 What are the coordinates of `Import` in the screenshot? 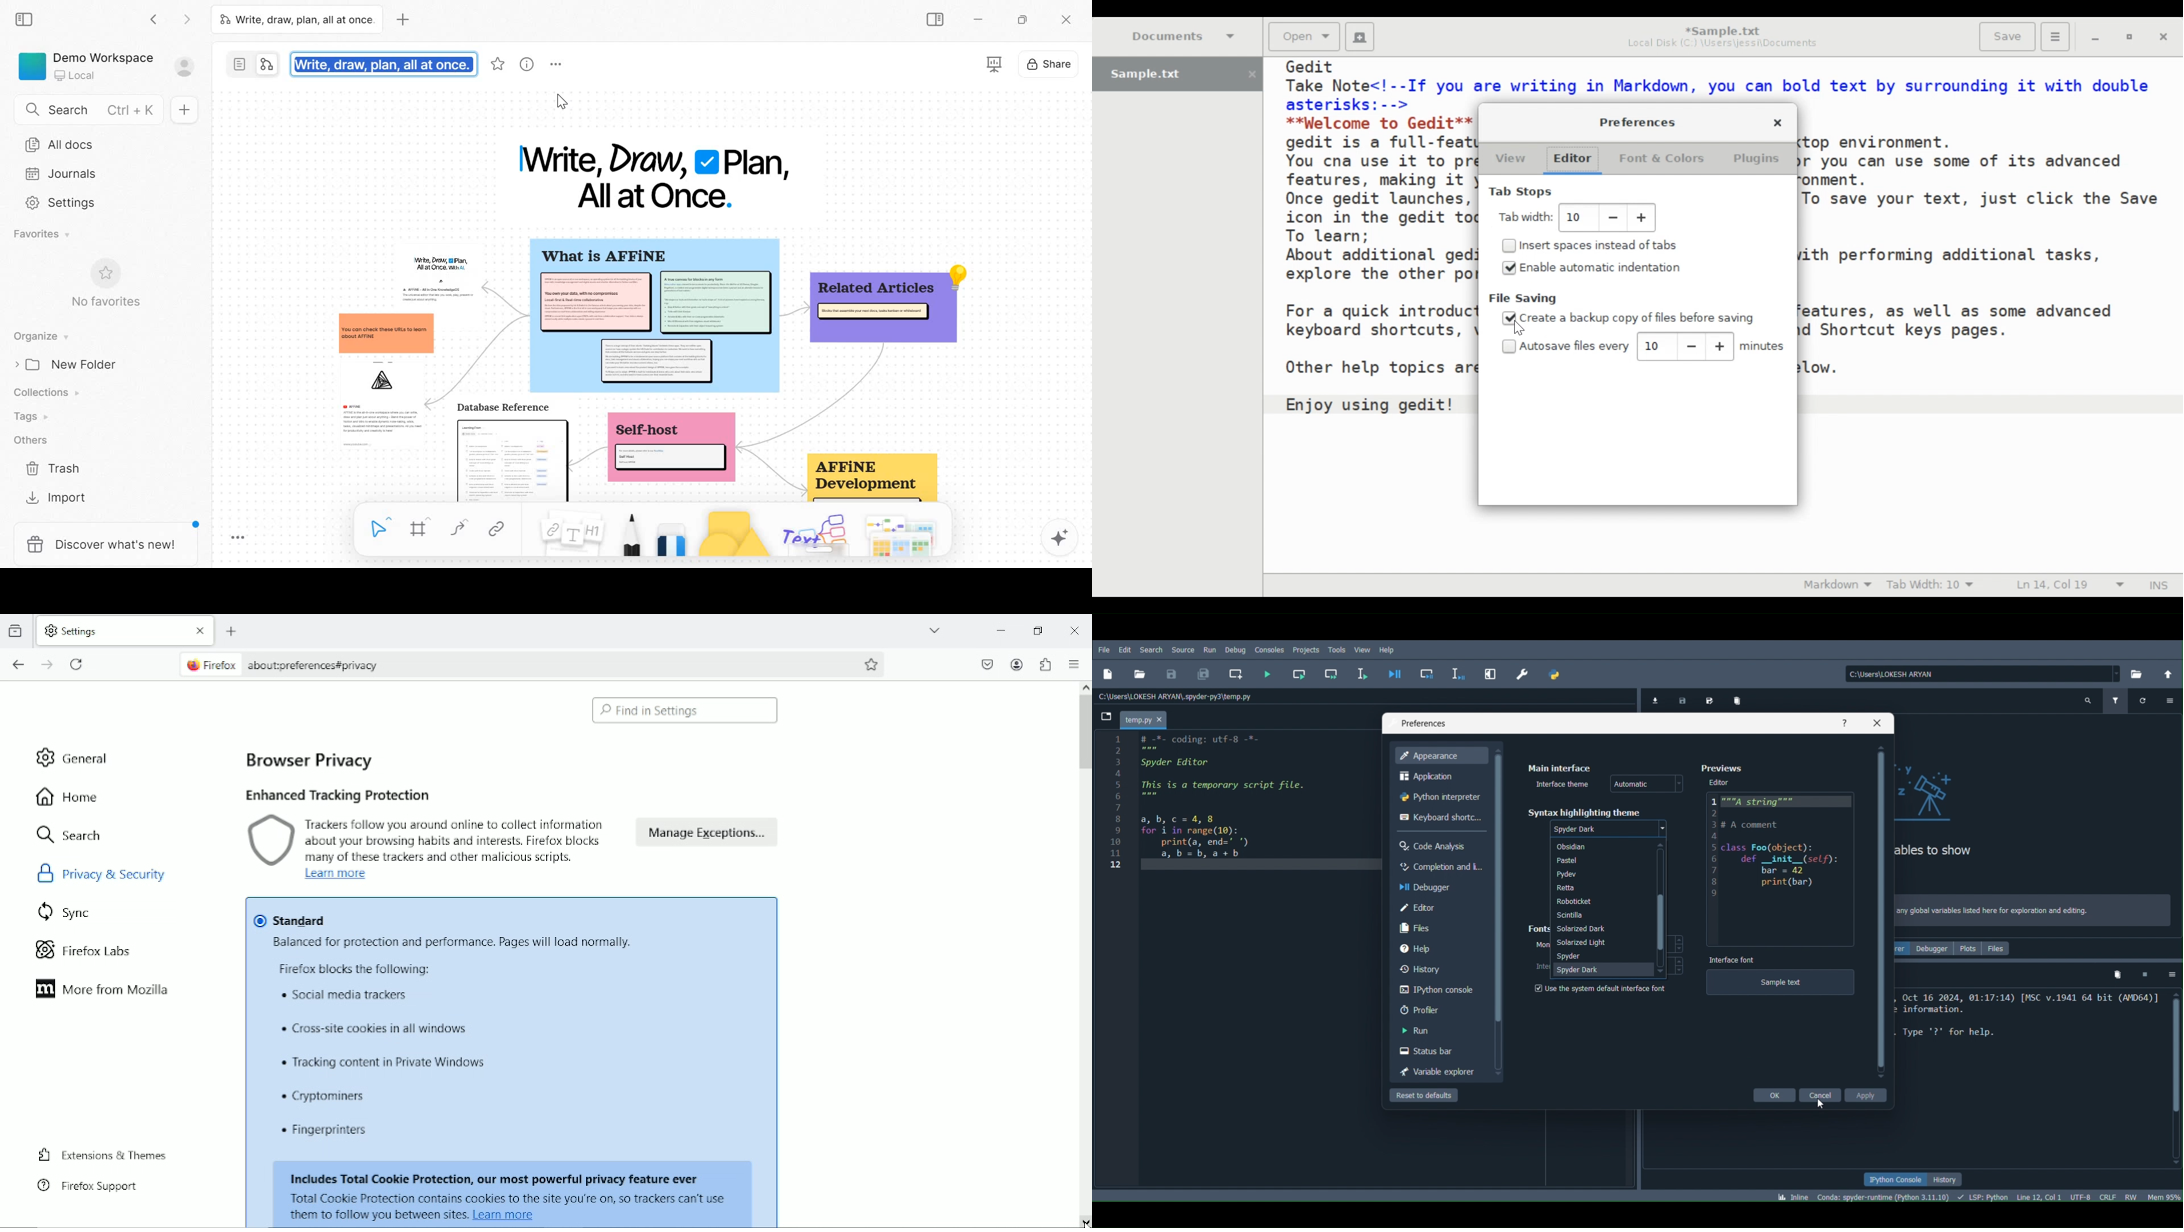 It's located at (56, 498).